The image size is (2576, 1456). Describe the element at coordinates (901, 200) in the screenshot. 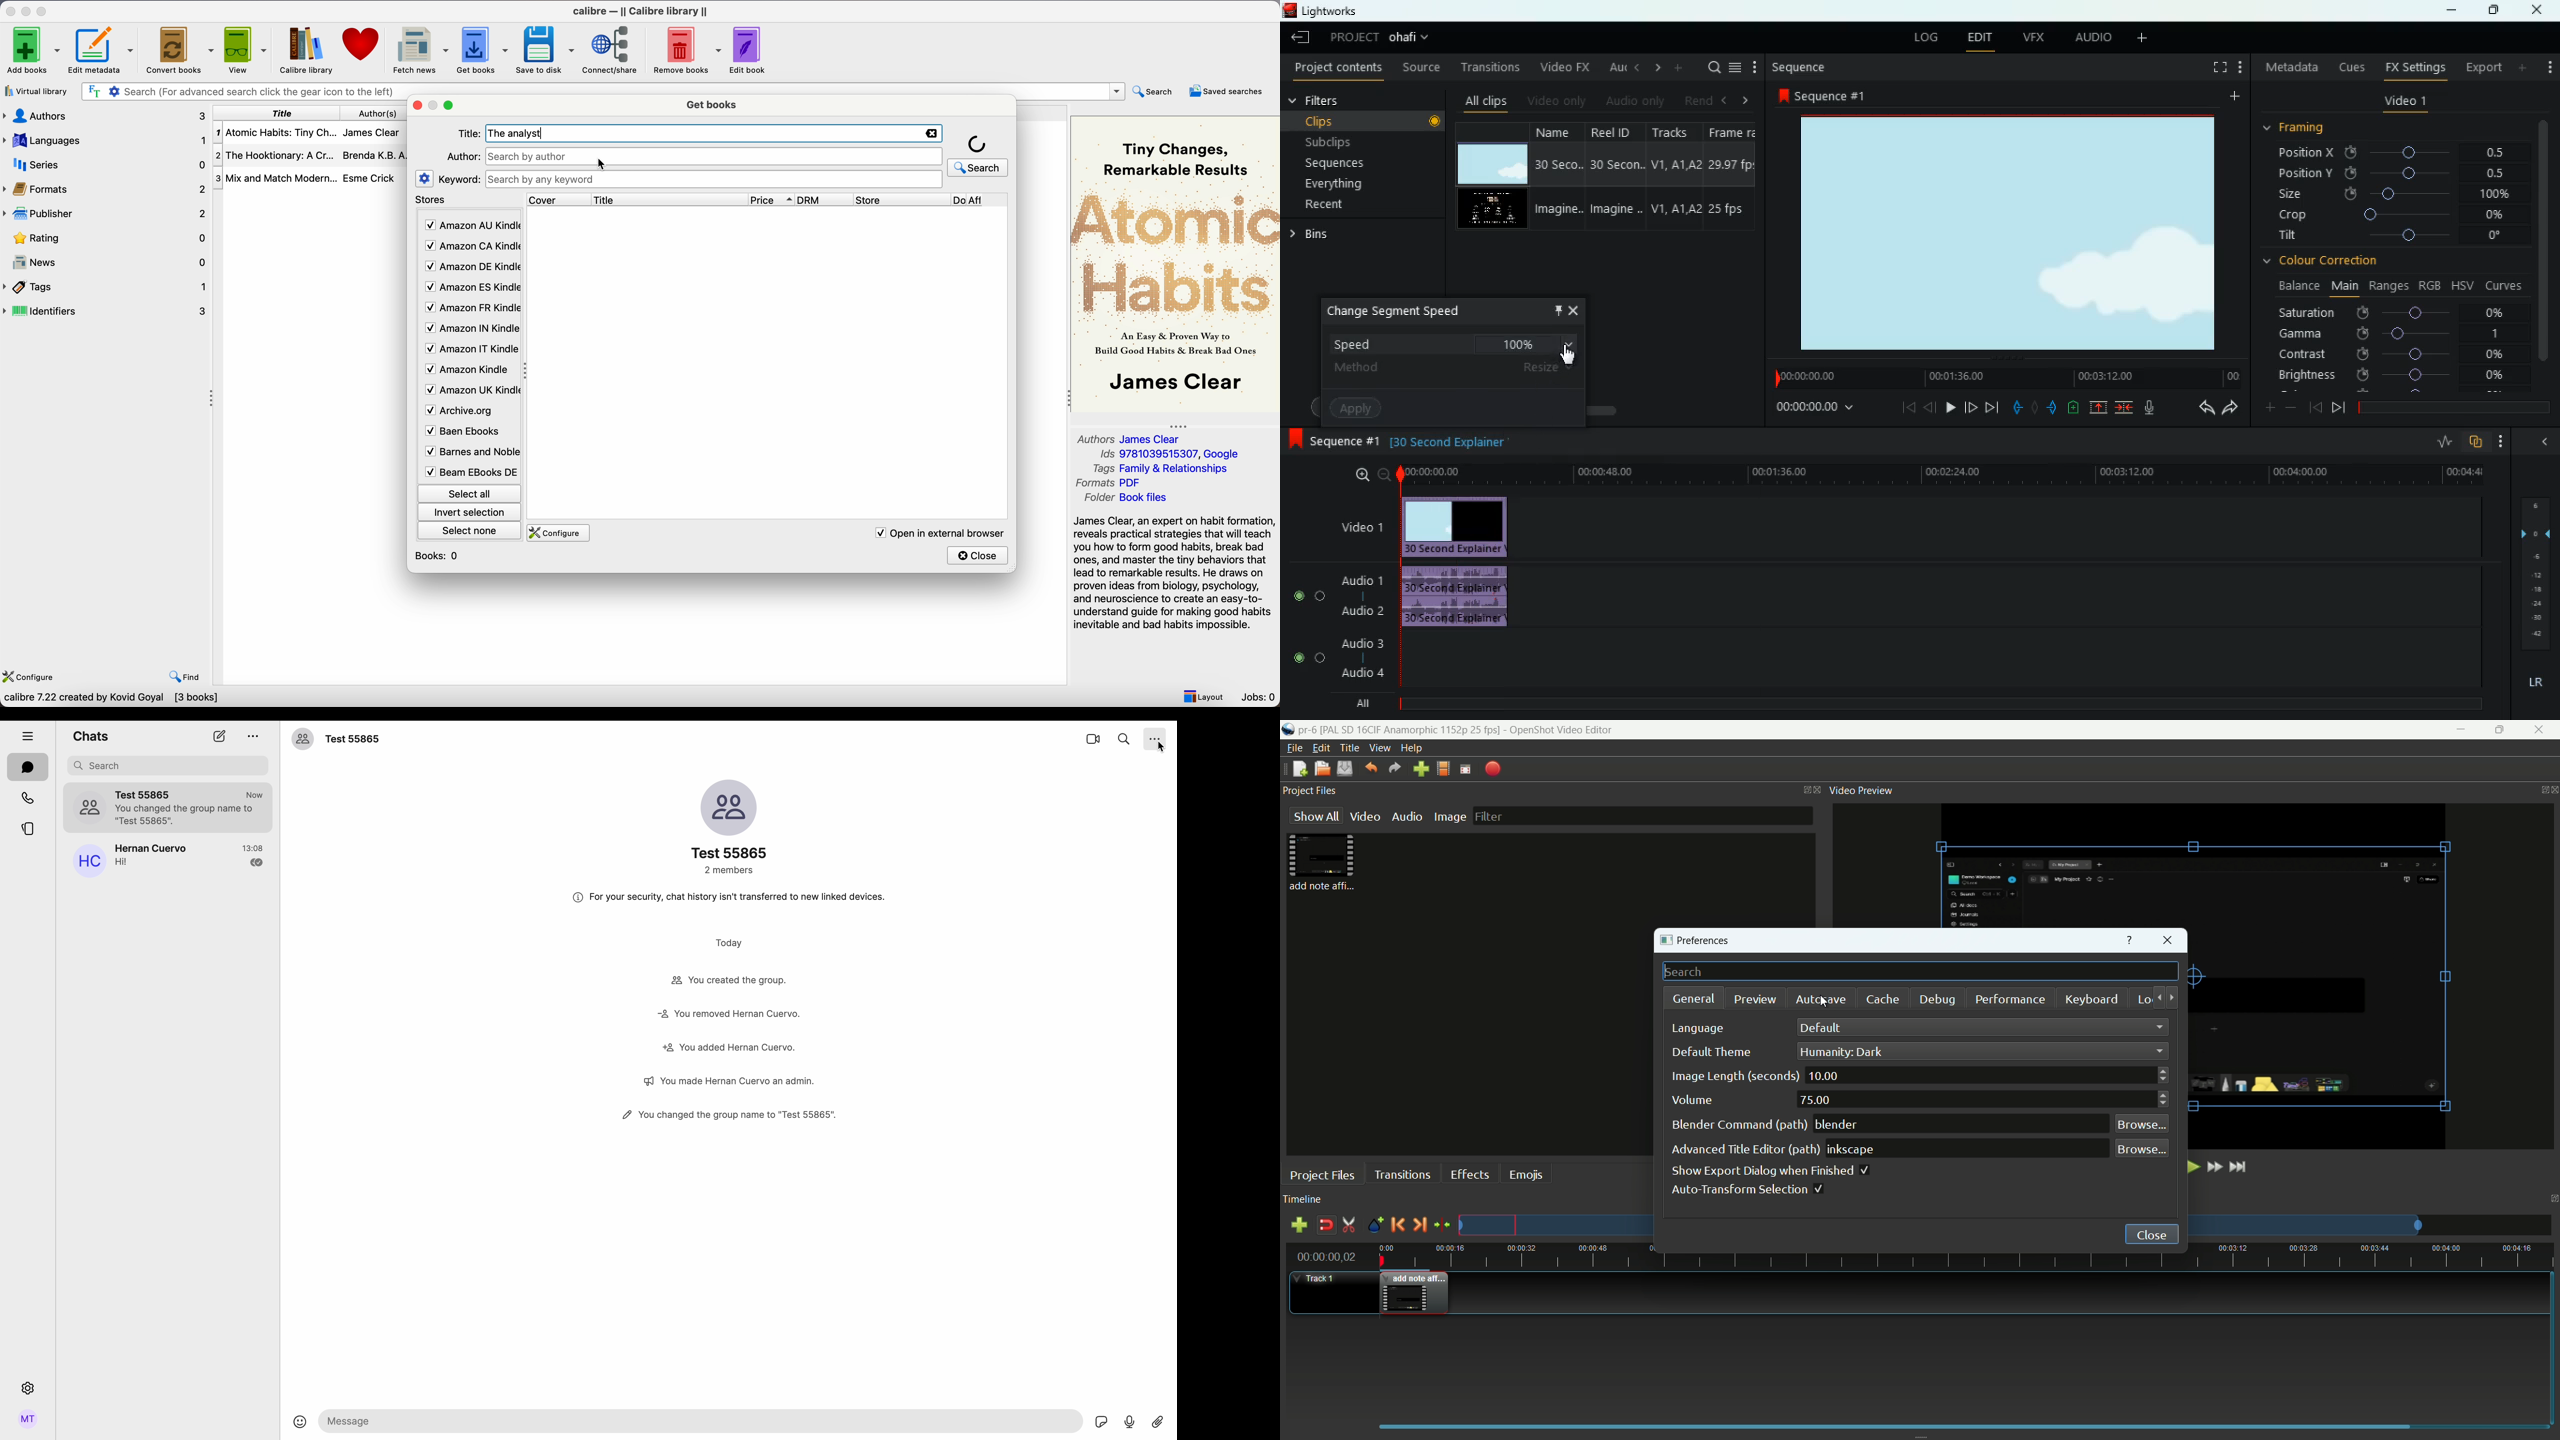

I see `store` at that location.